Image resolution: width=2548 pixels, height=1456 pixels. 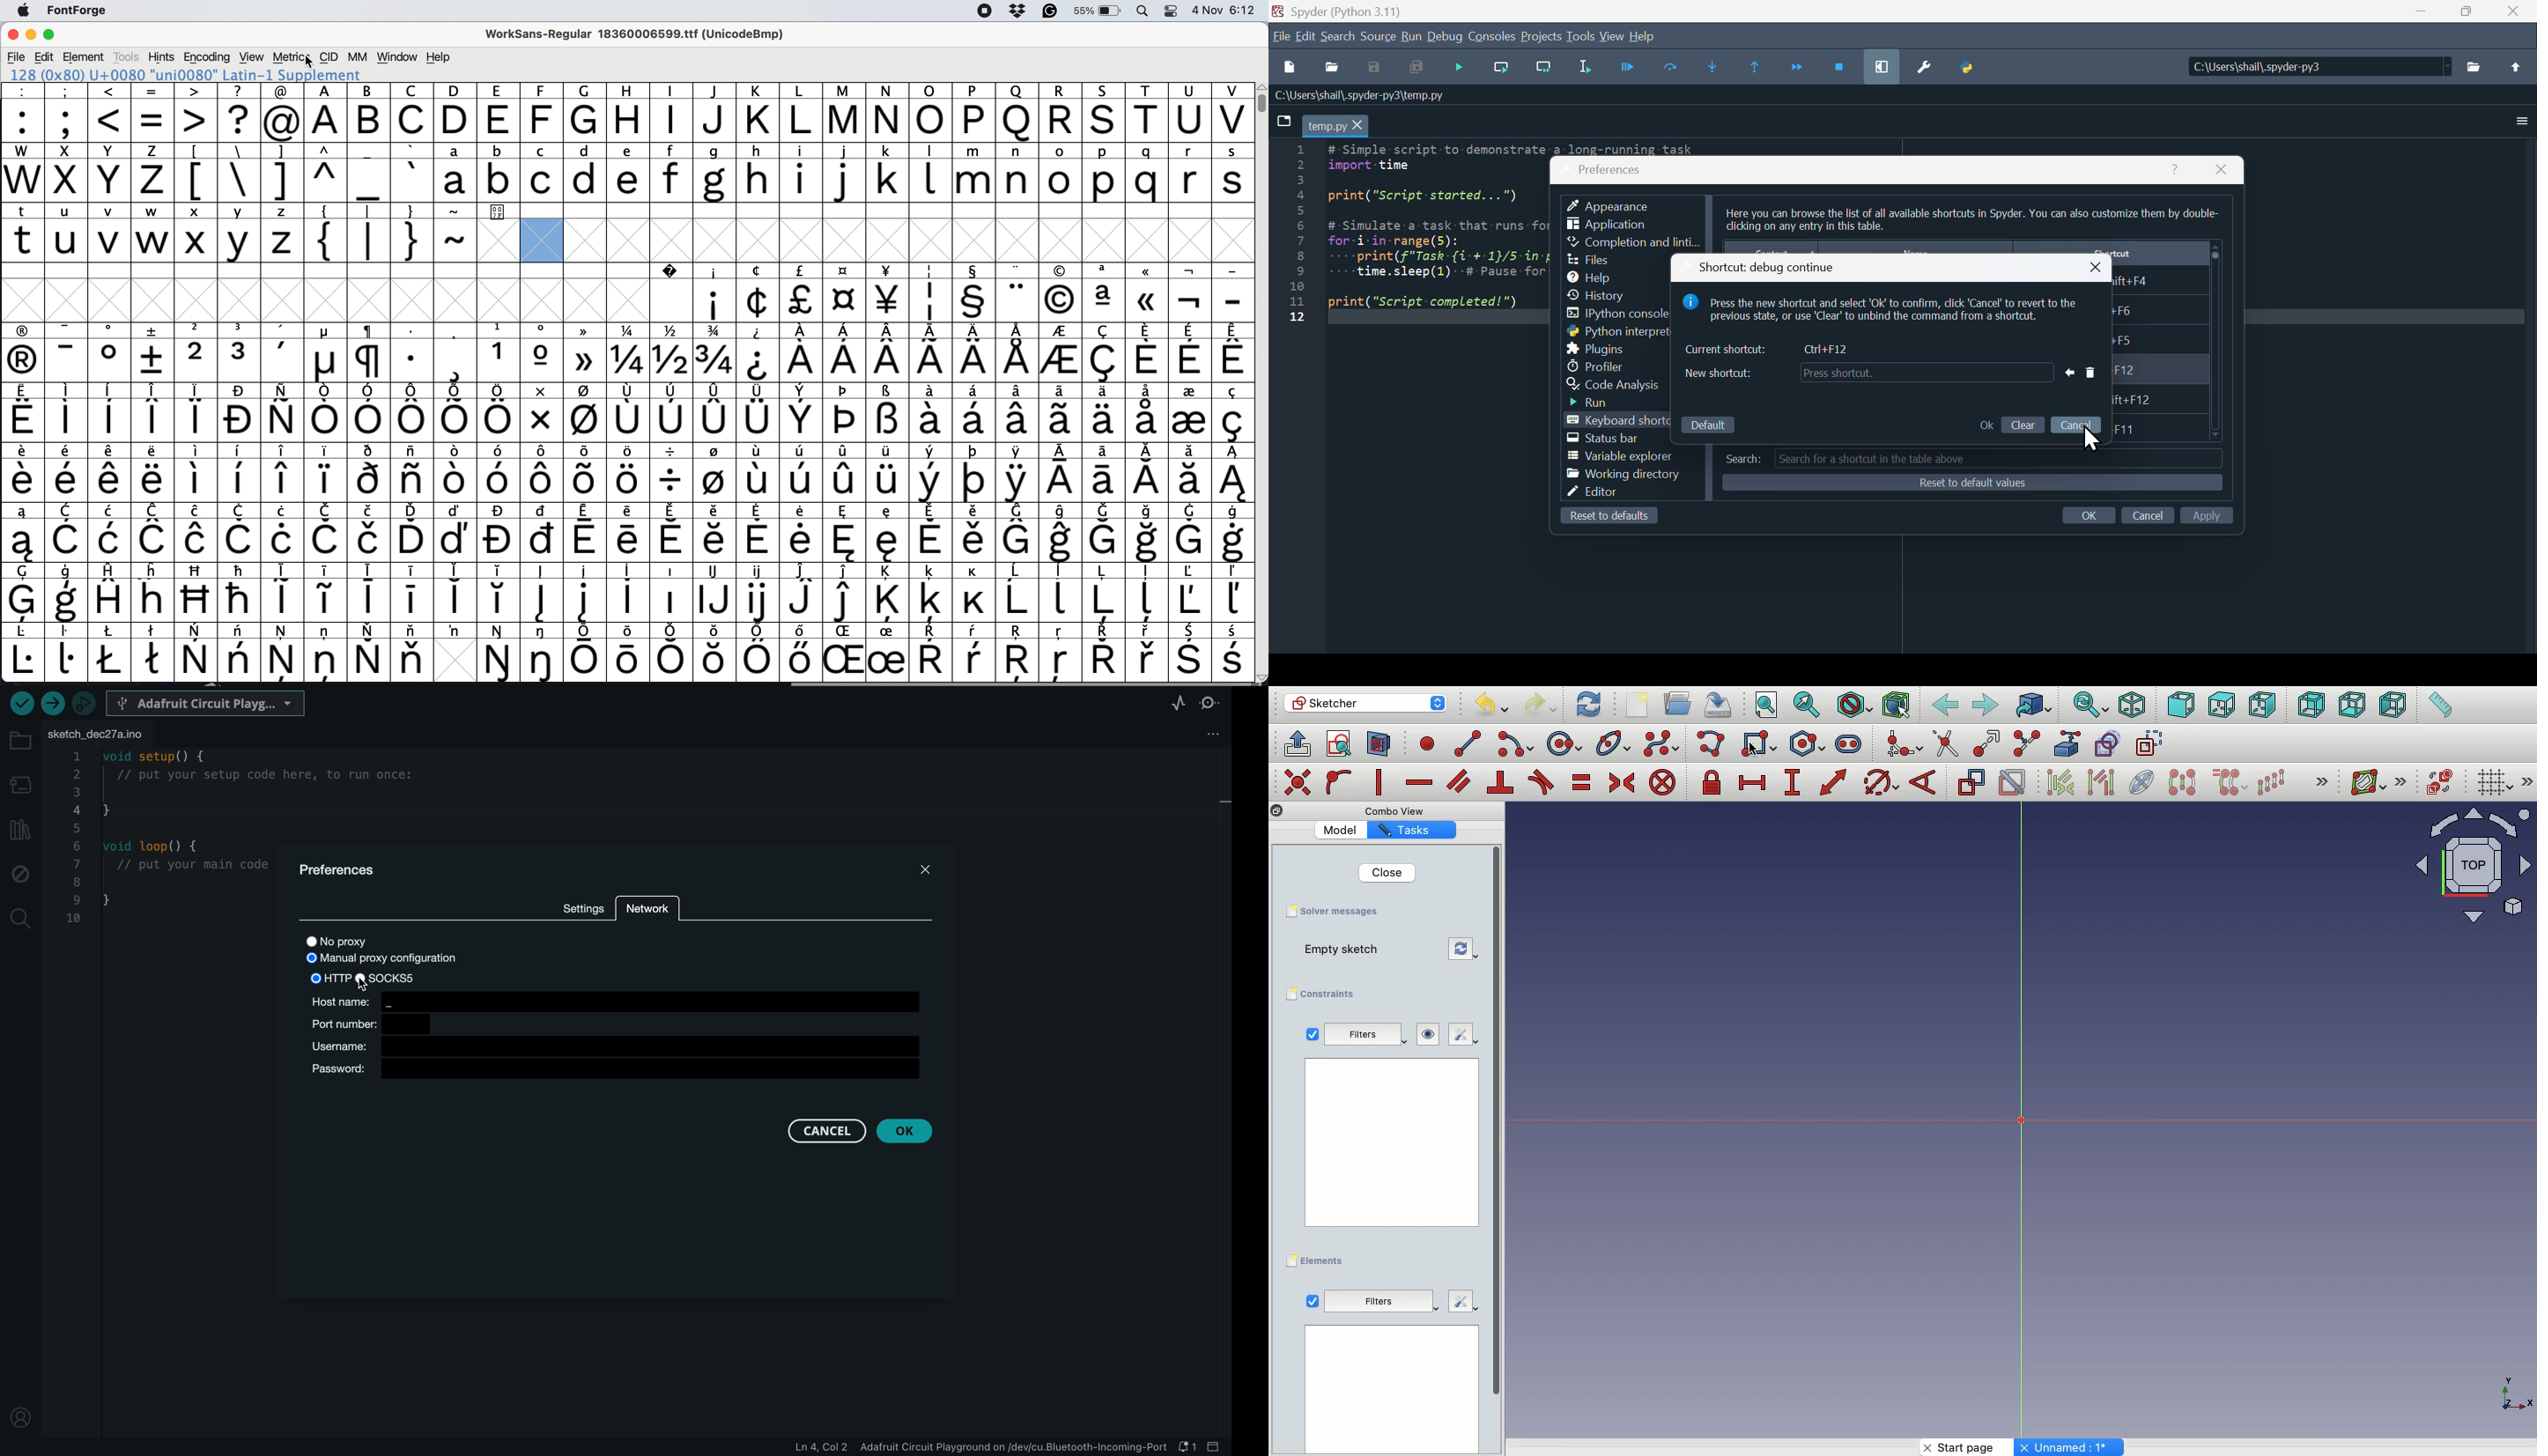 I want to click on tools, so click(x=1581, y=39).